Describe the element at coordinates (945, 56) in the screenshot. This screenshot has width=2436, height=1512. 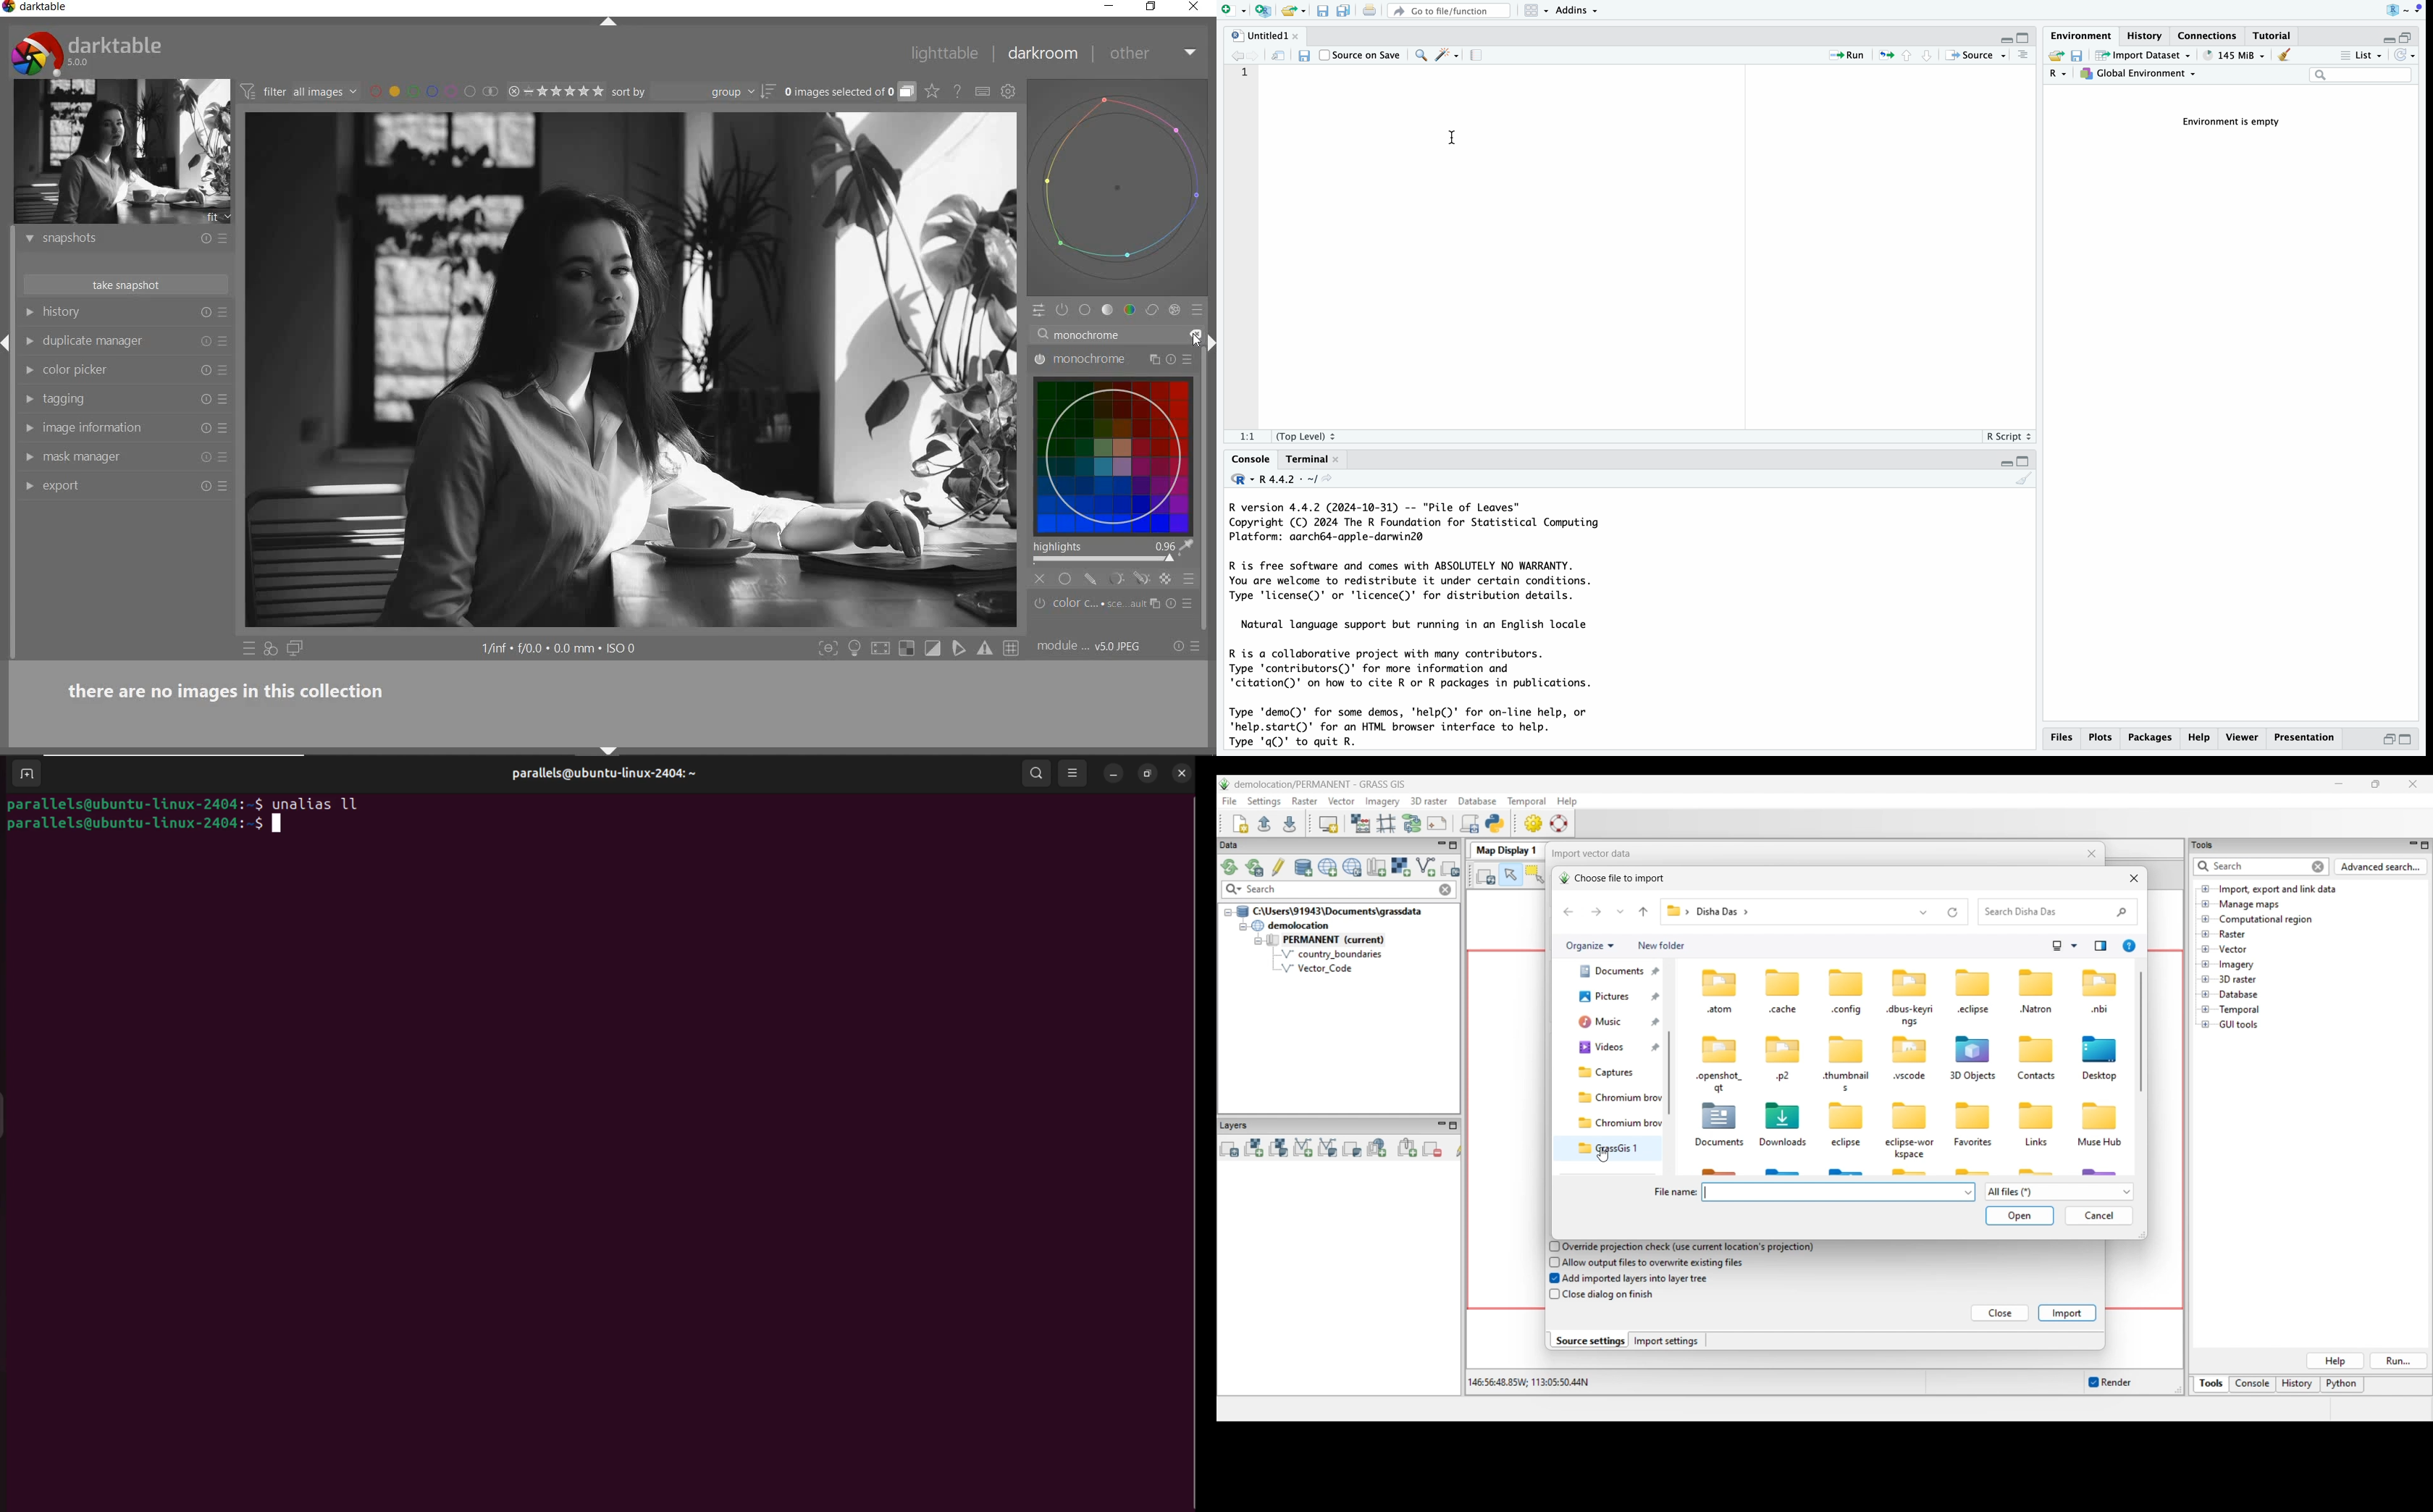
I see `lighttable` at that location.